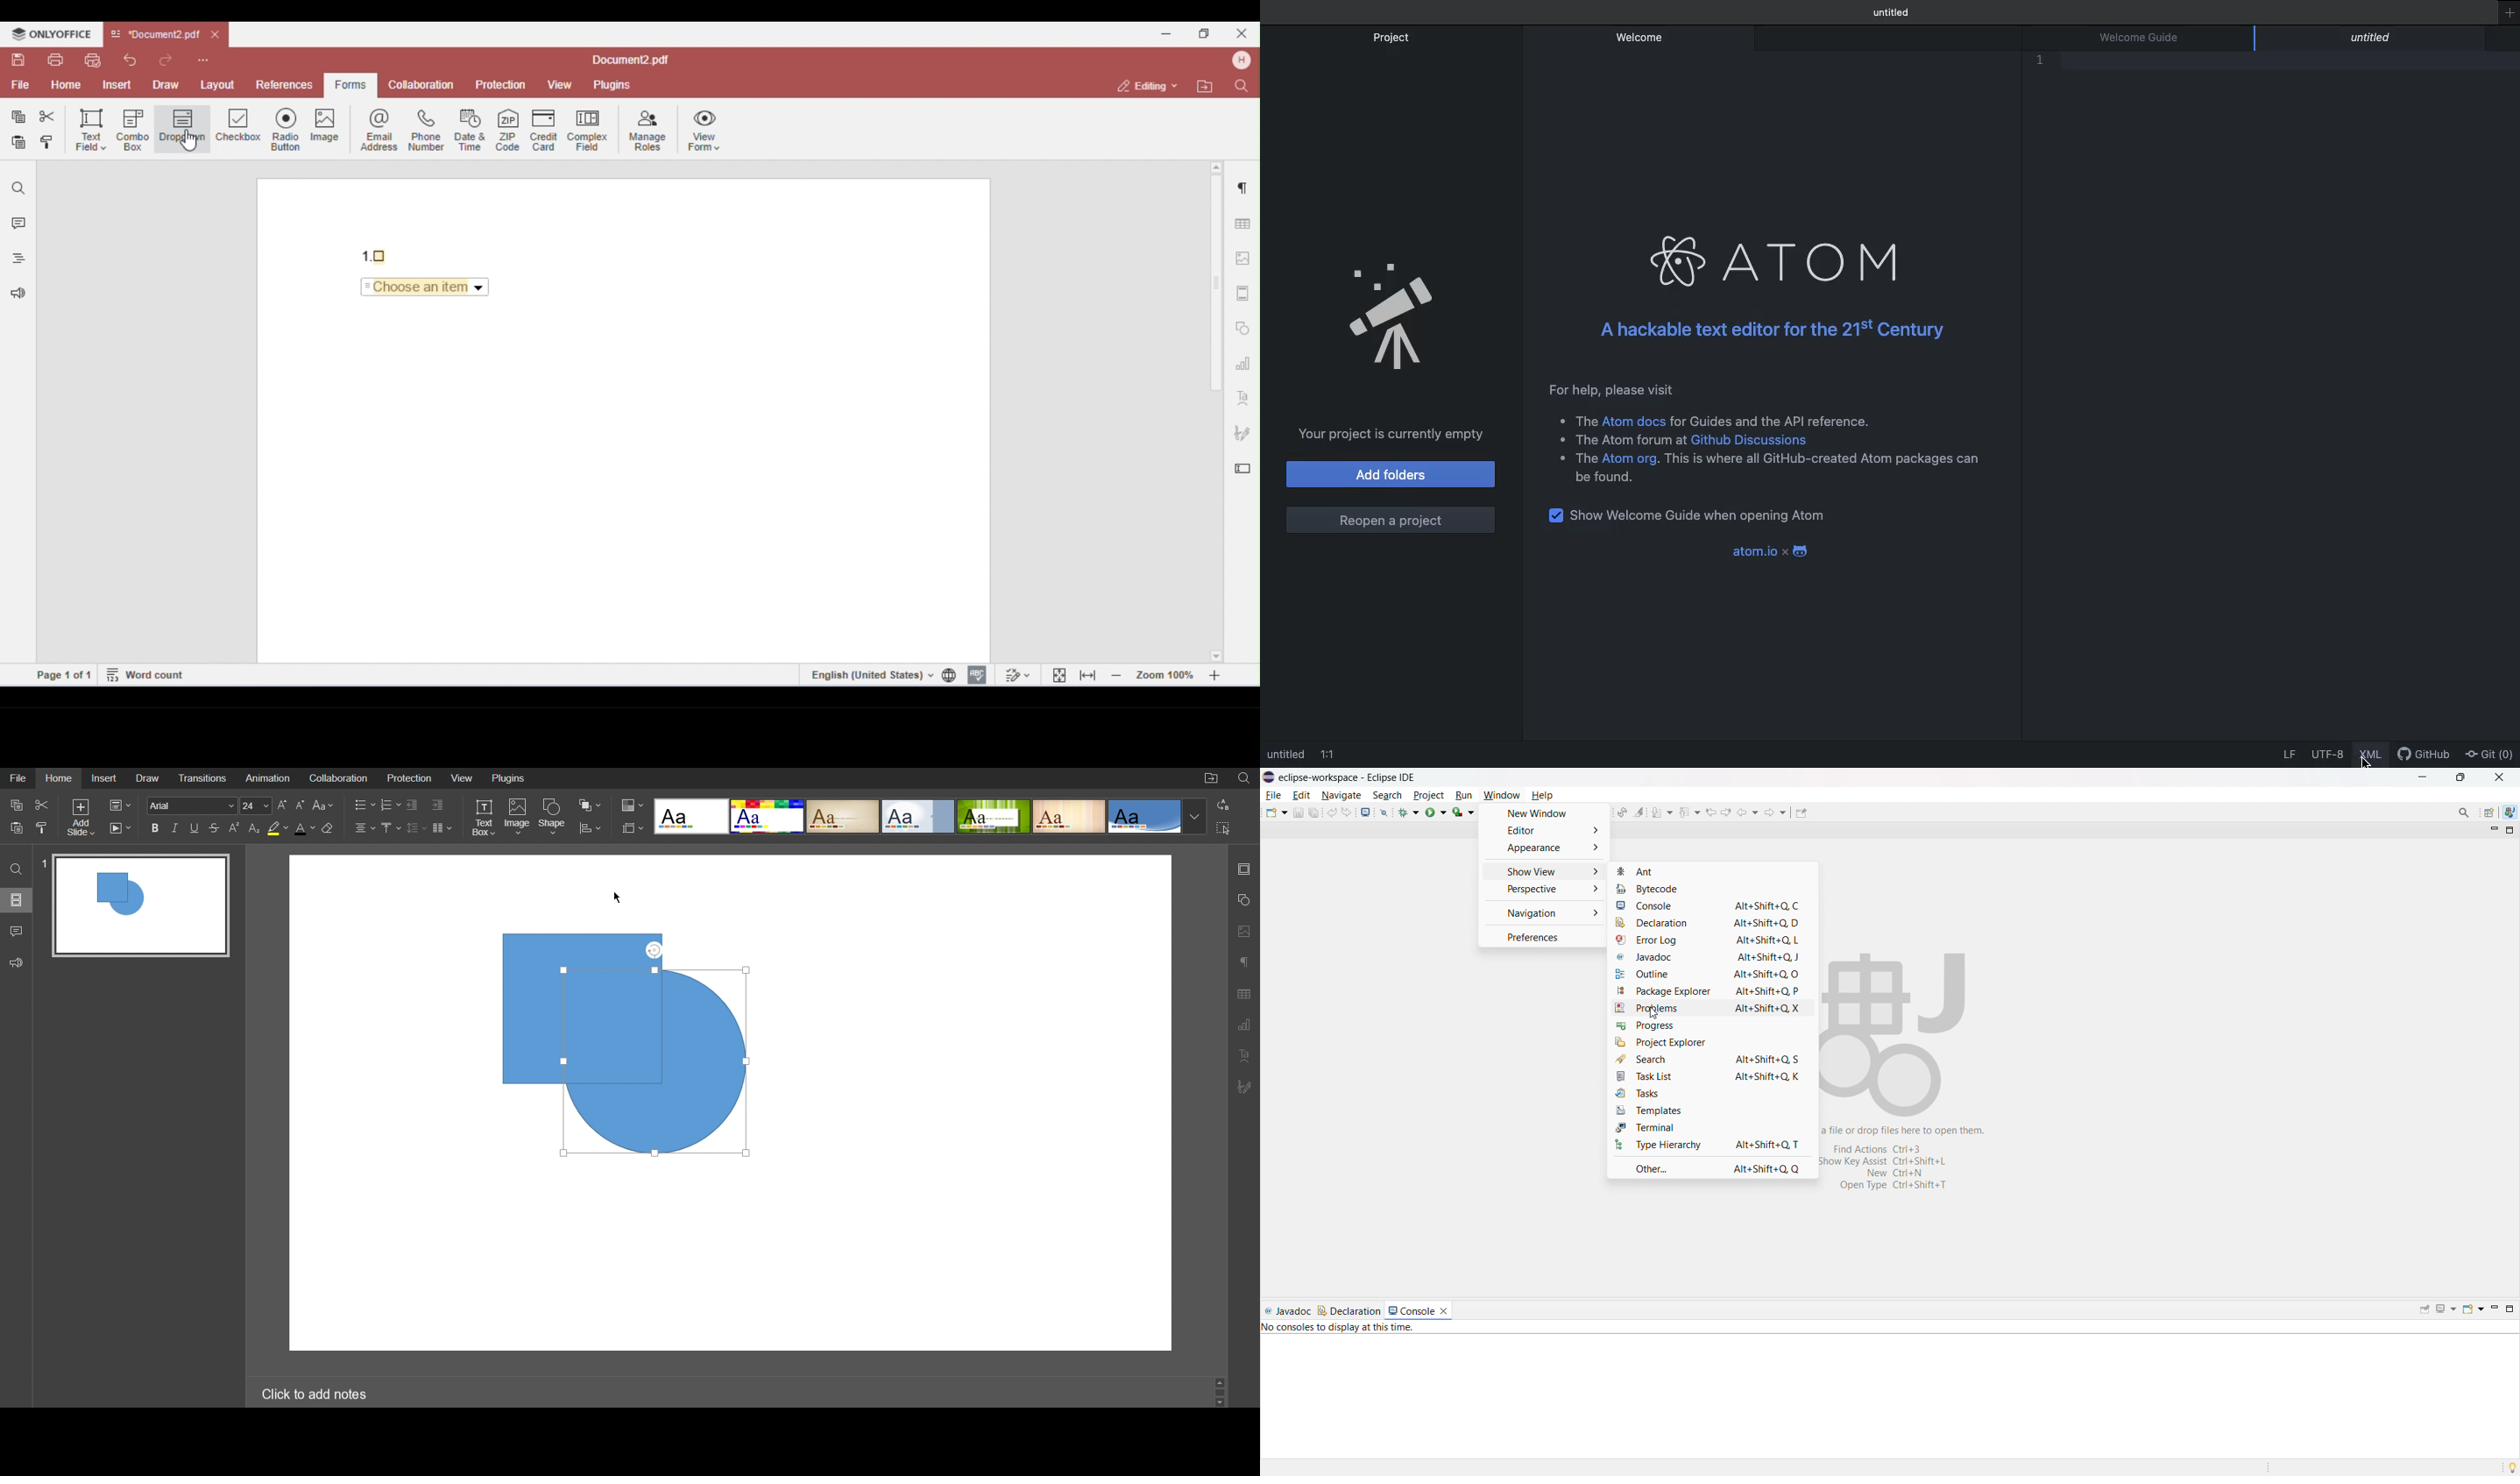  I want to click on Strikethrough, so click(214, 828).